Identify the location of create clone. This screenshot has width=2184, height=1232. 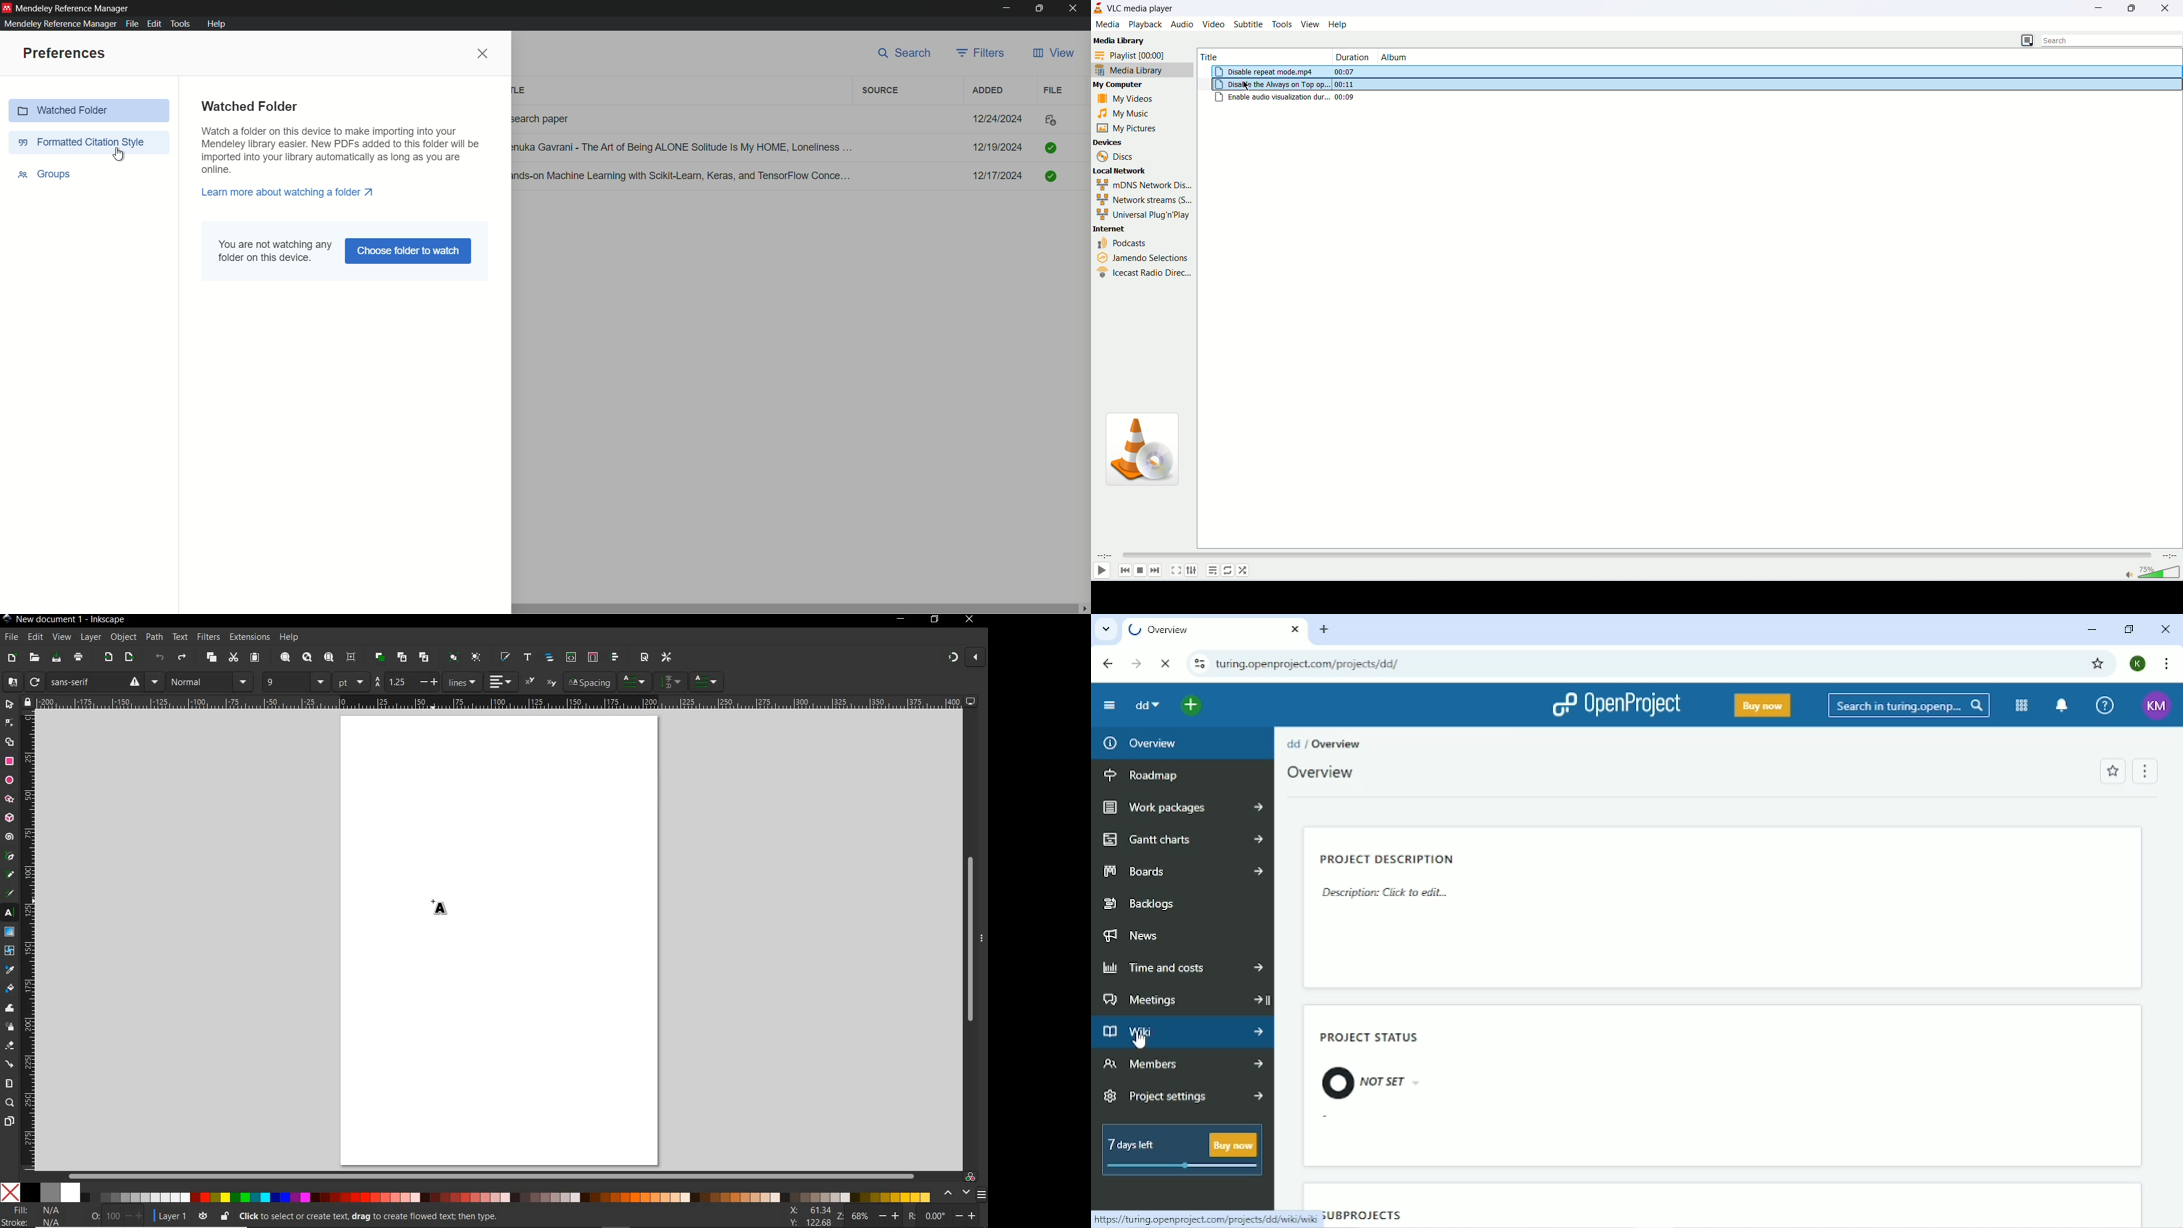
(401, 658).